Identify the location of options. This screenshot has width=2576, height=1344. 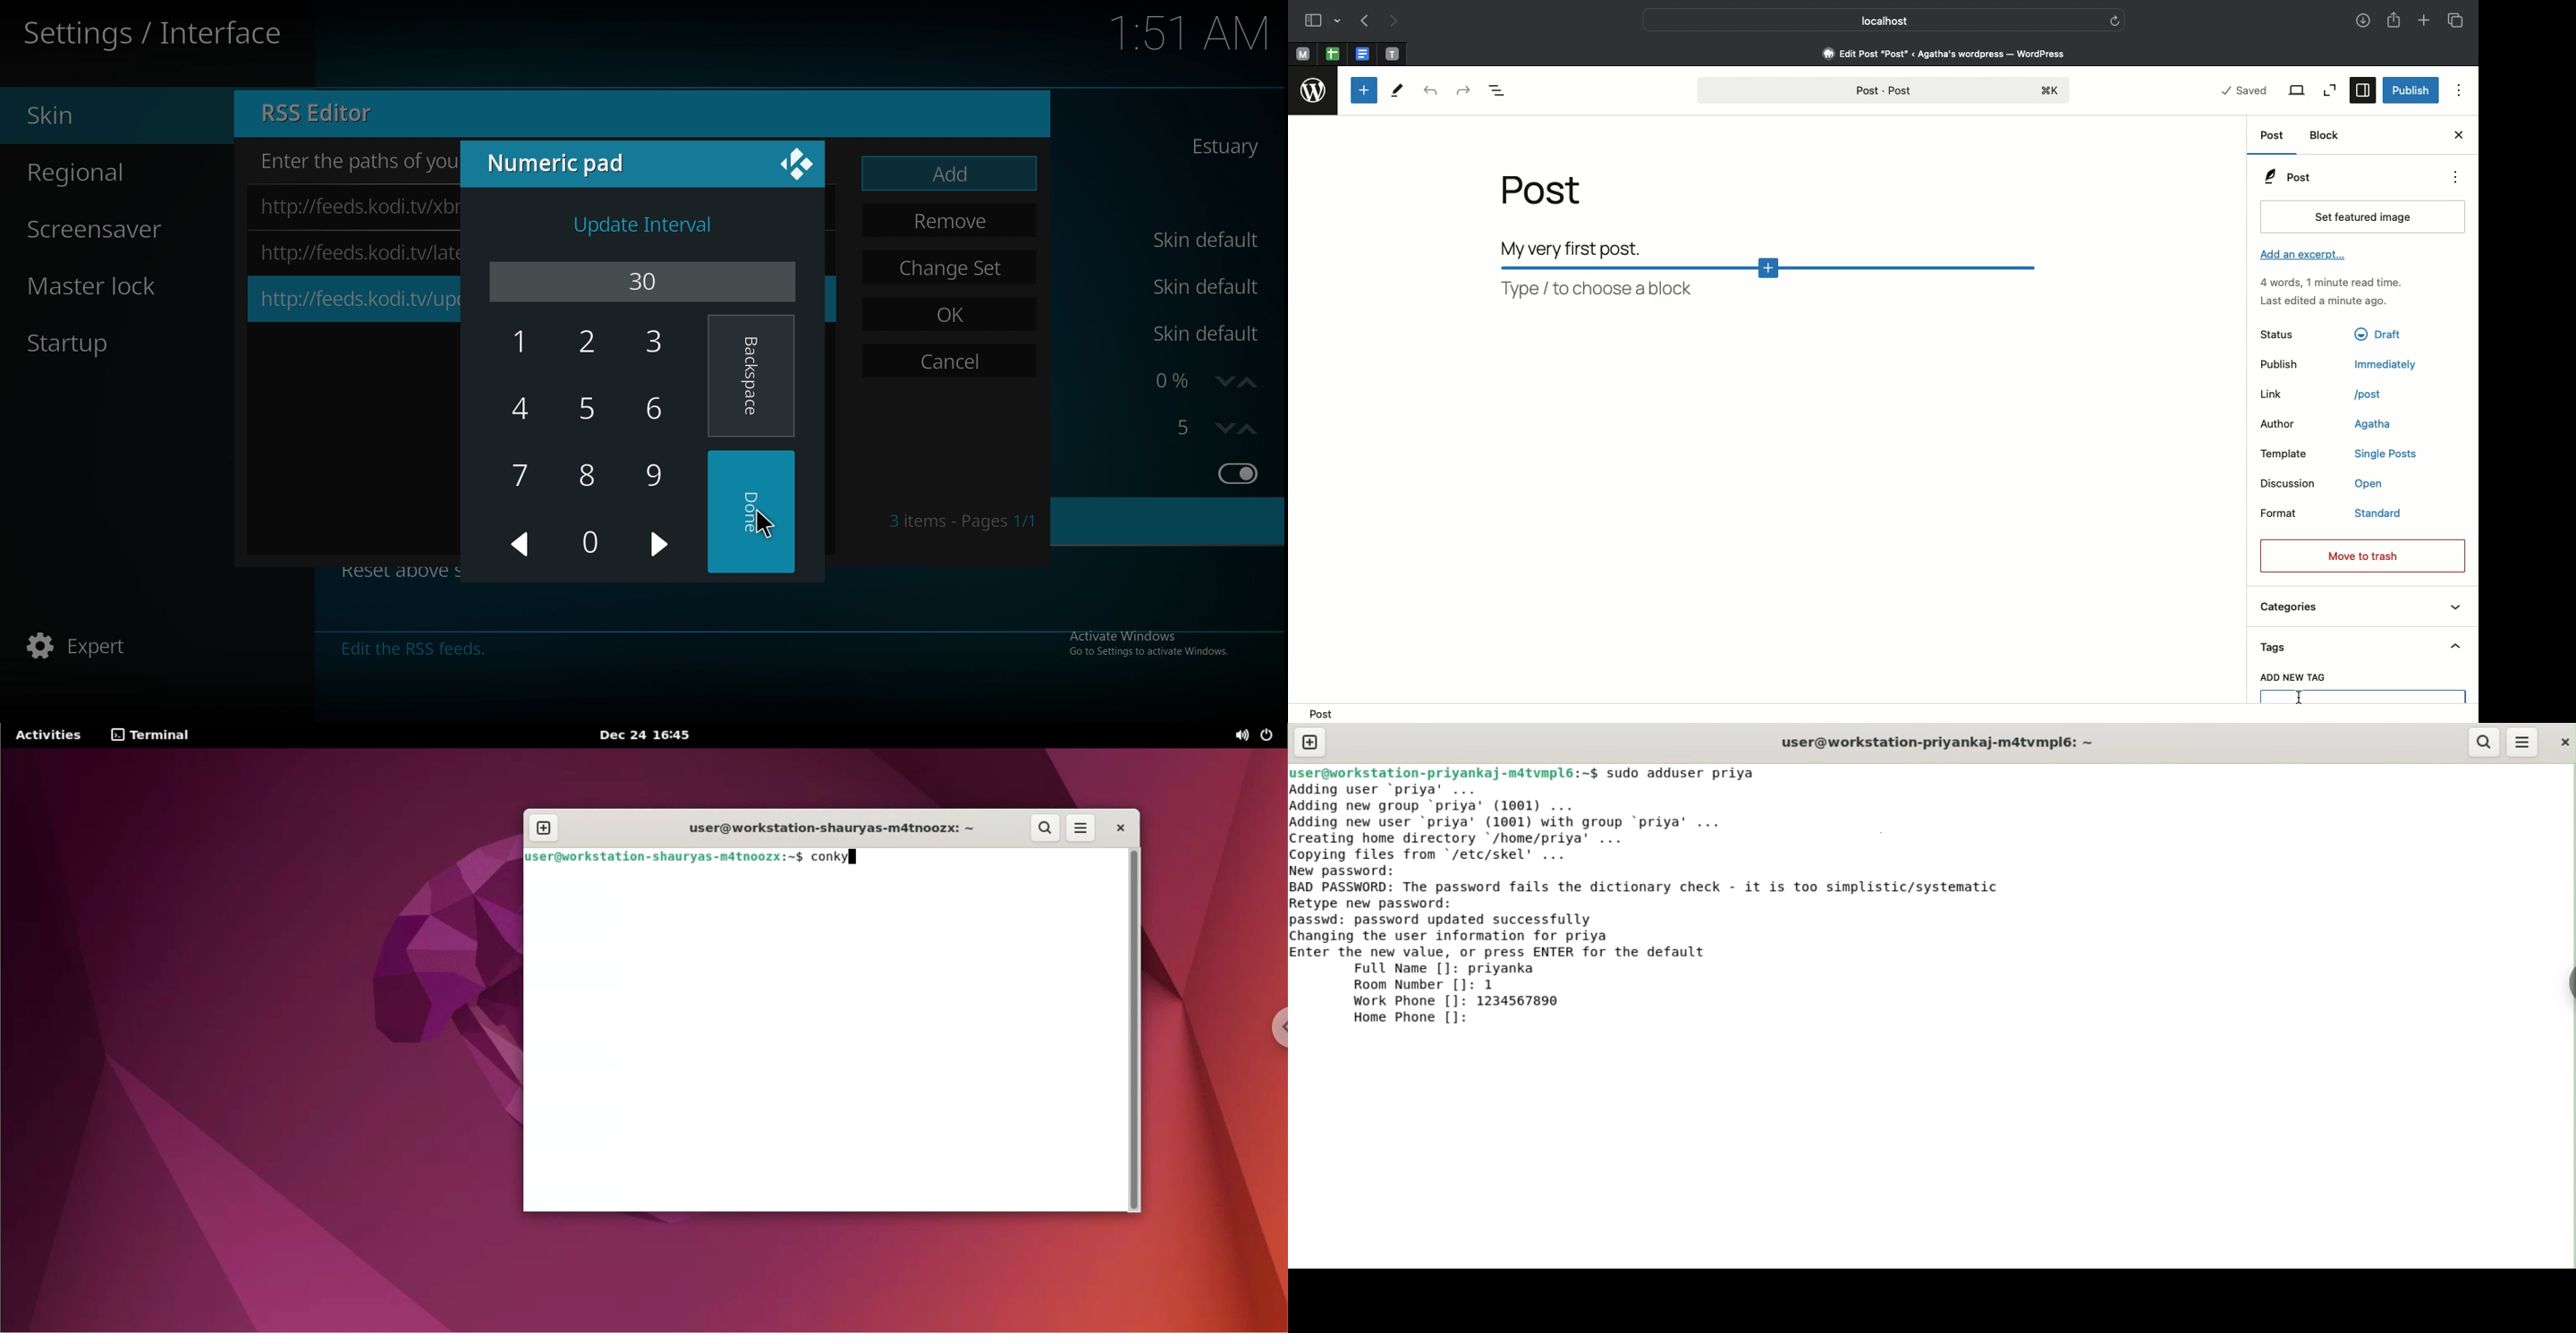
(2456, 177).